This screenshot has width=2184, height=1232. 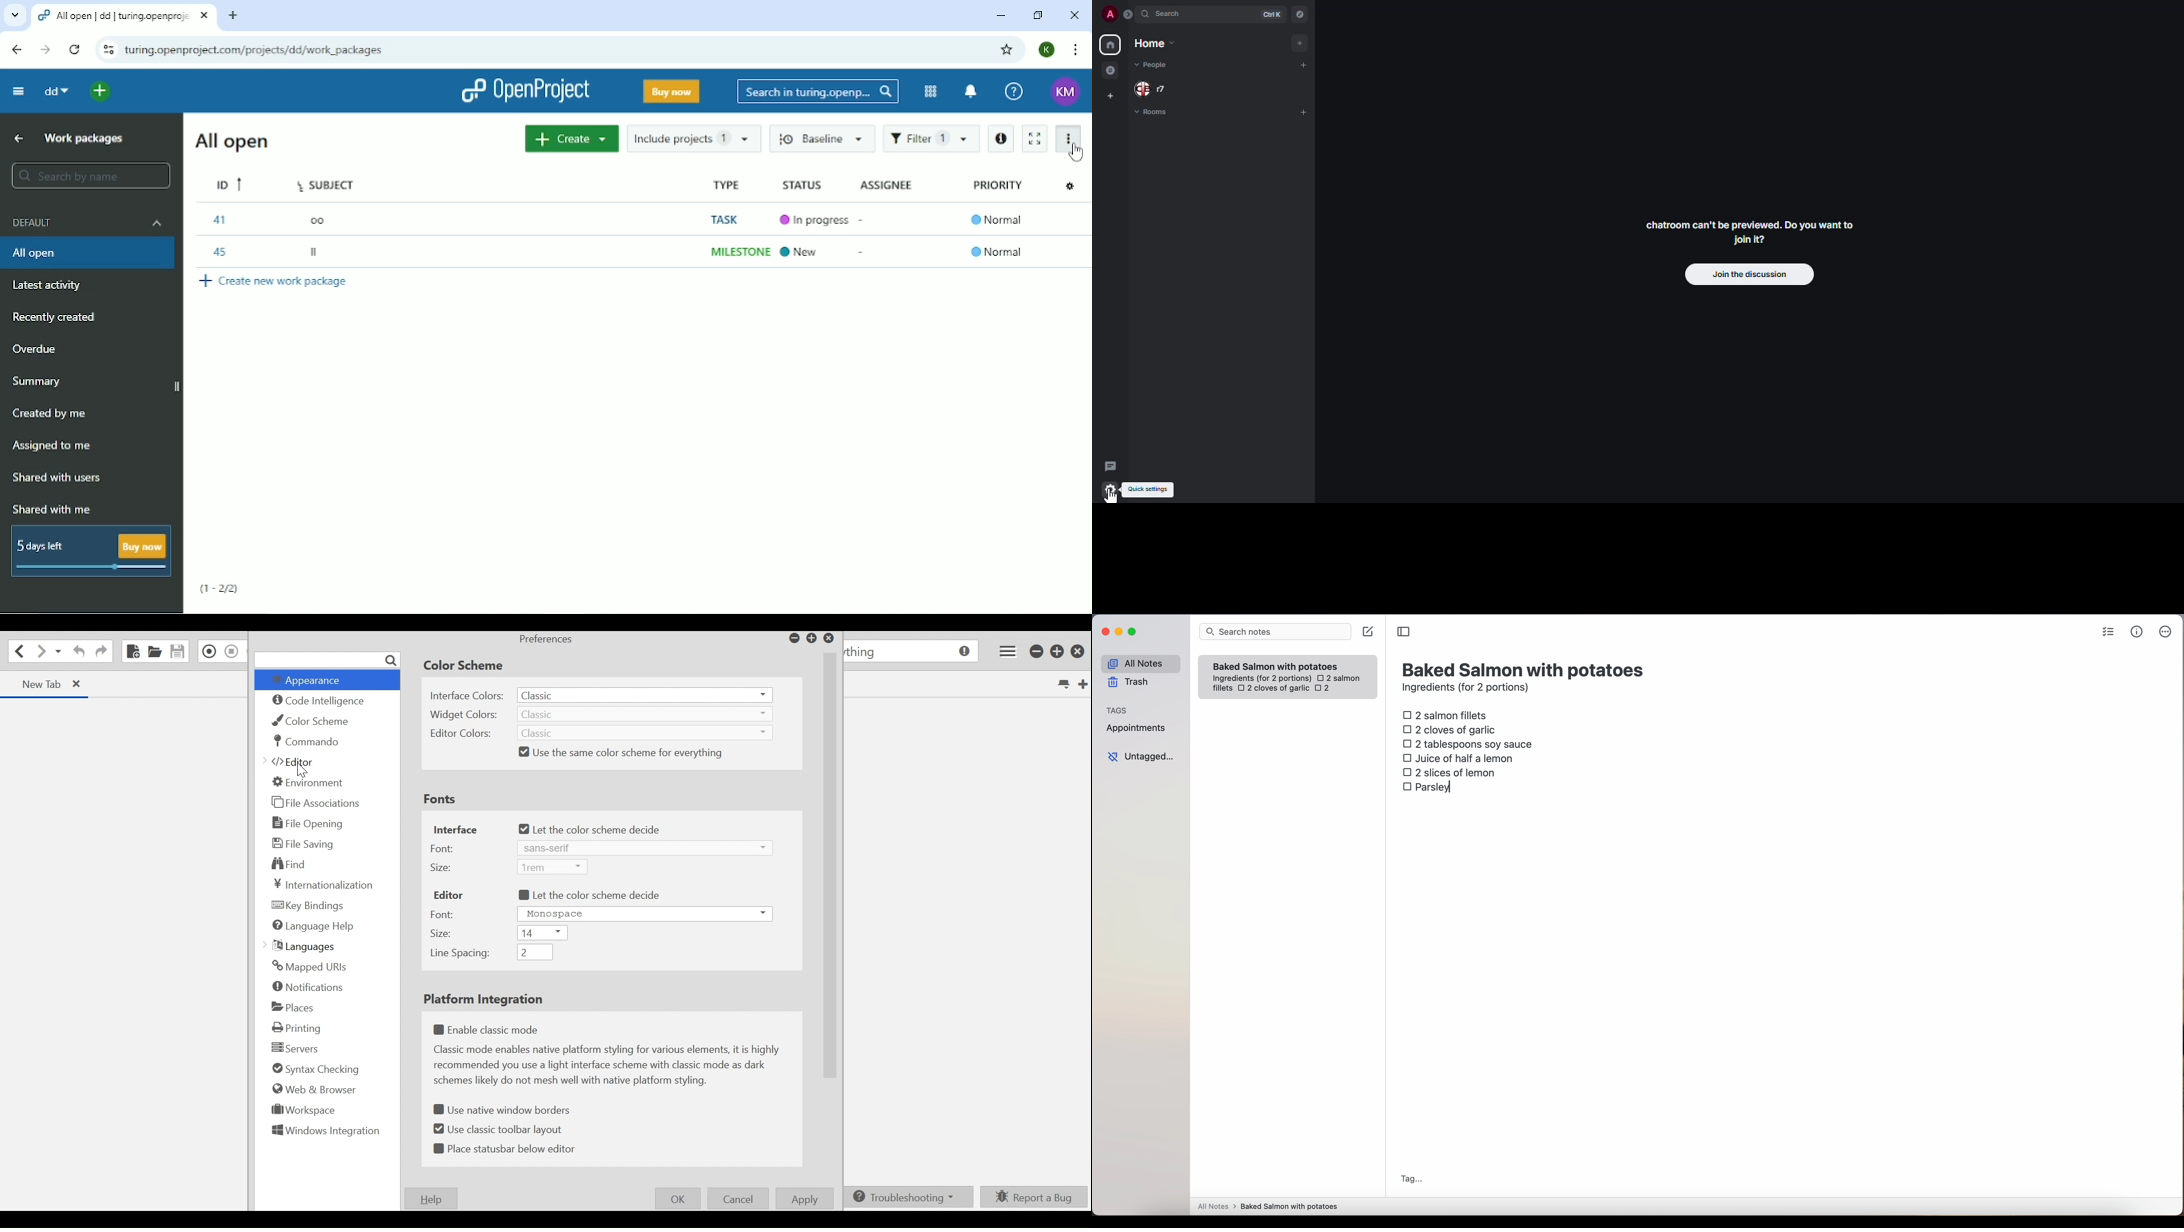 What do you see at coordinates (501, 1129) in the screenshot?
I see `(un)select classic toolbar layout` at bounding box center [501, 1129].